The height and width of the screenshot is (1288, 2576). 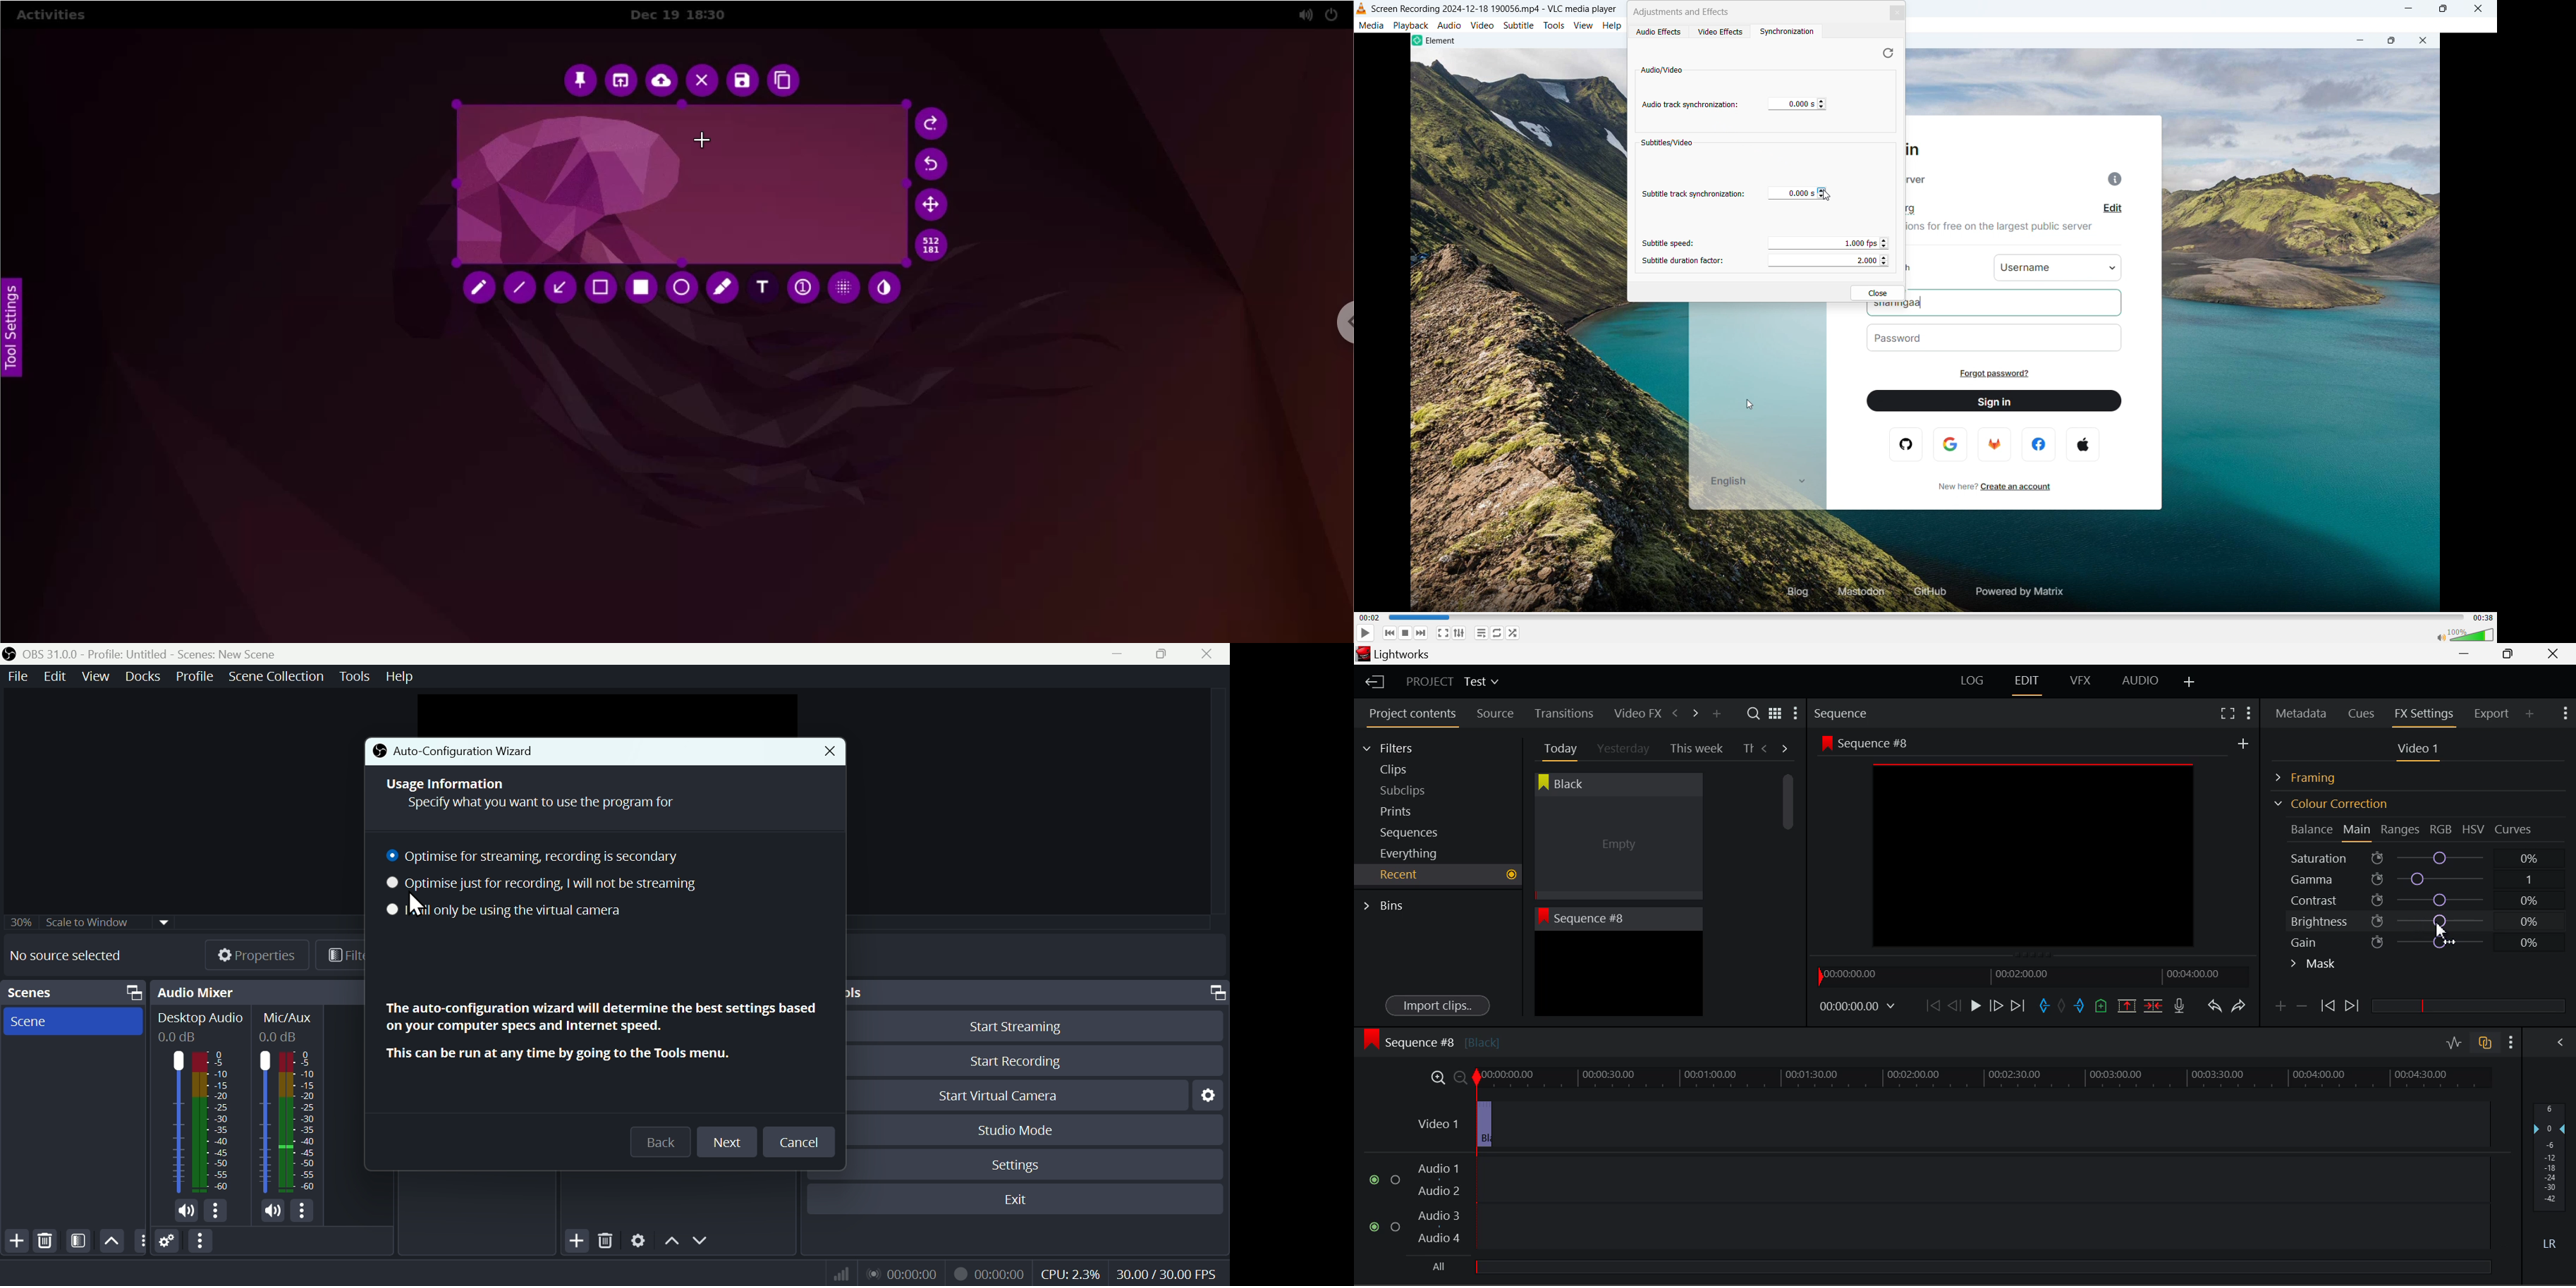 I want to click on Filters, so click(x=341, y=954).